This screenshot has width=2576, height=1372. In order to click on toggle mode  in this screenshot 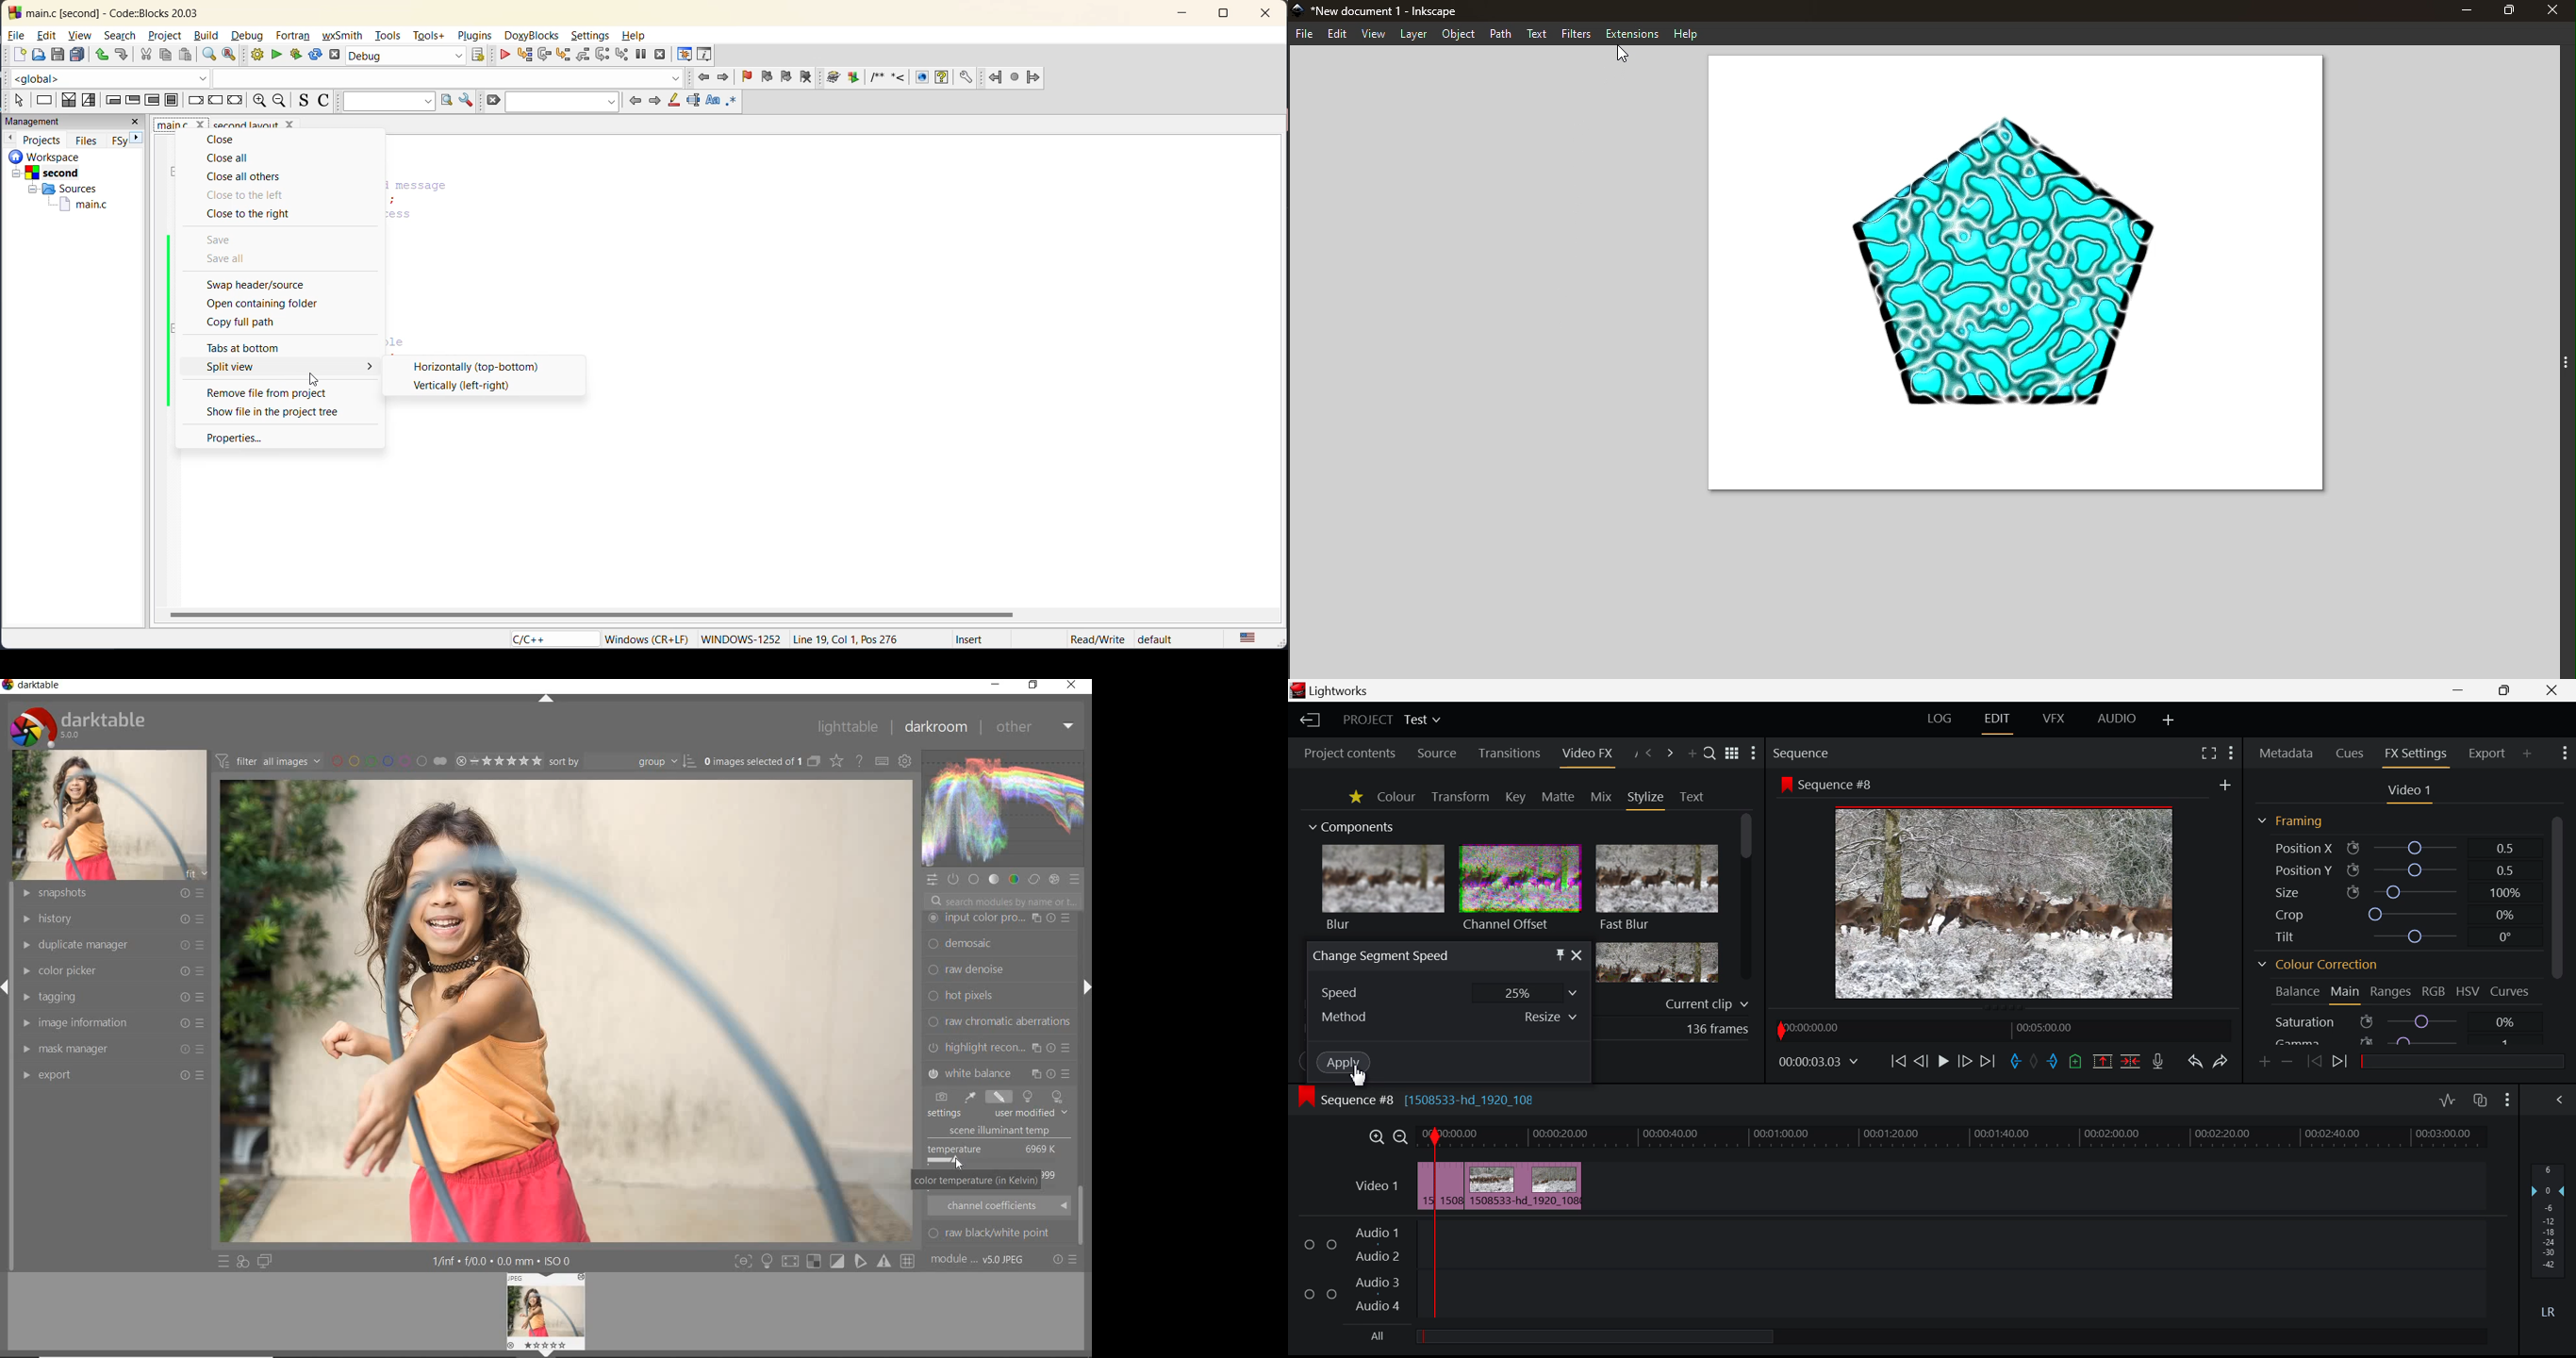, I will do `click(793, 1260)`.